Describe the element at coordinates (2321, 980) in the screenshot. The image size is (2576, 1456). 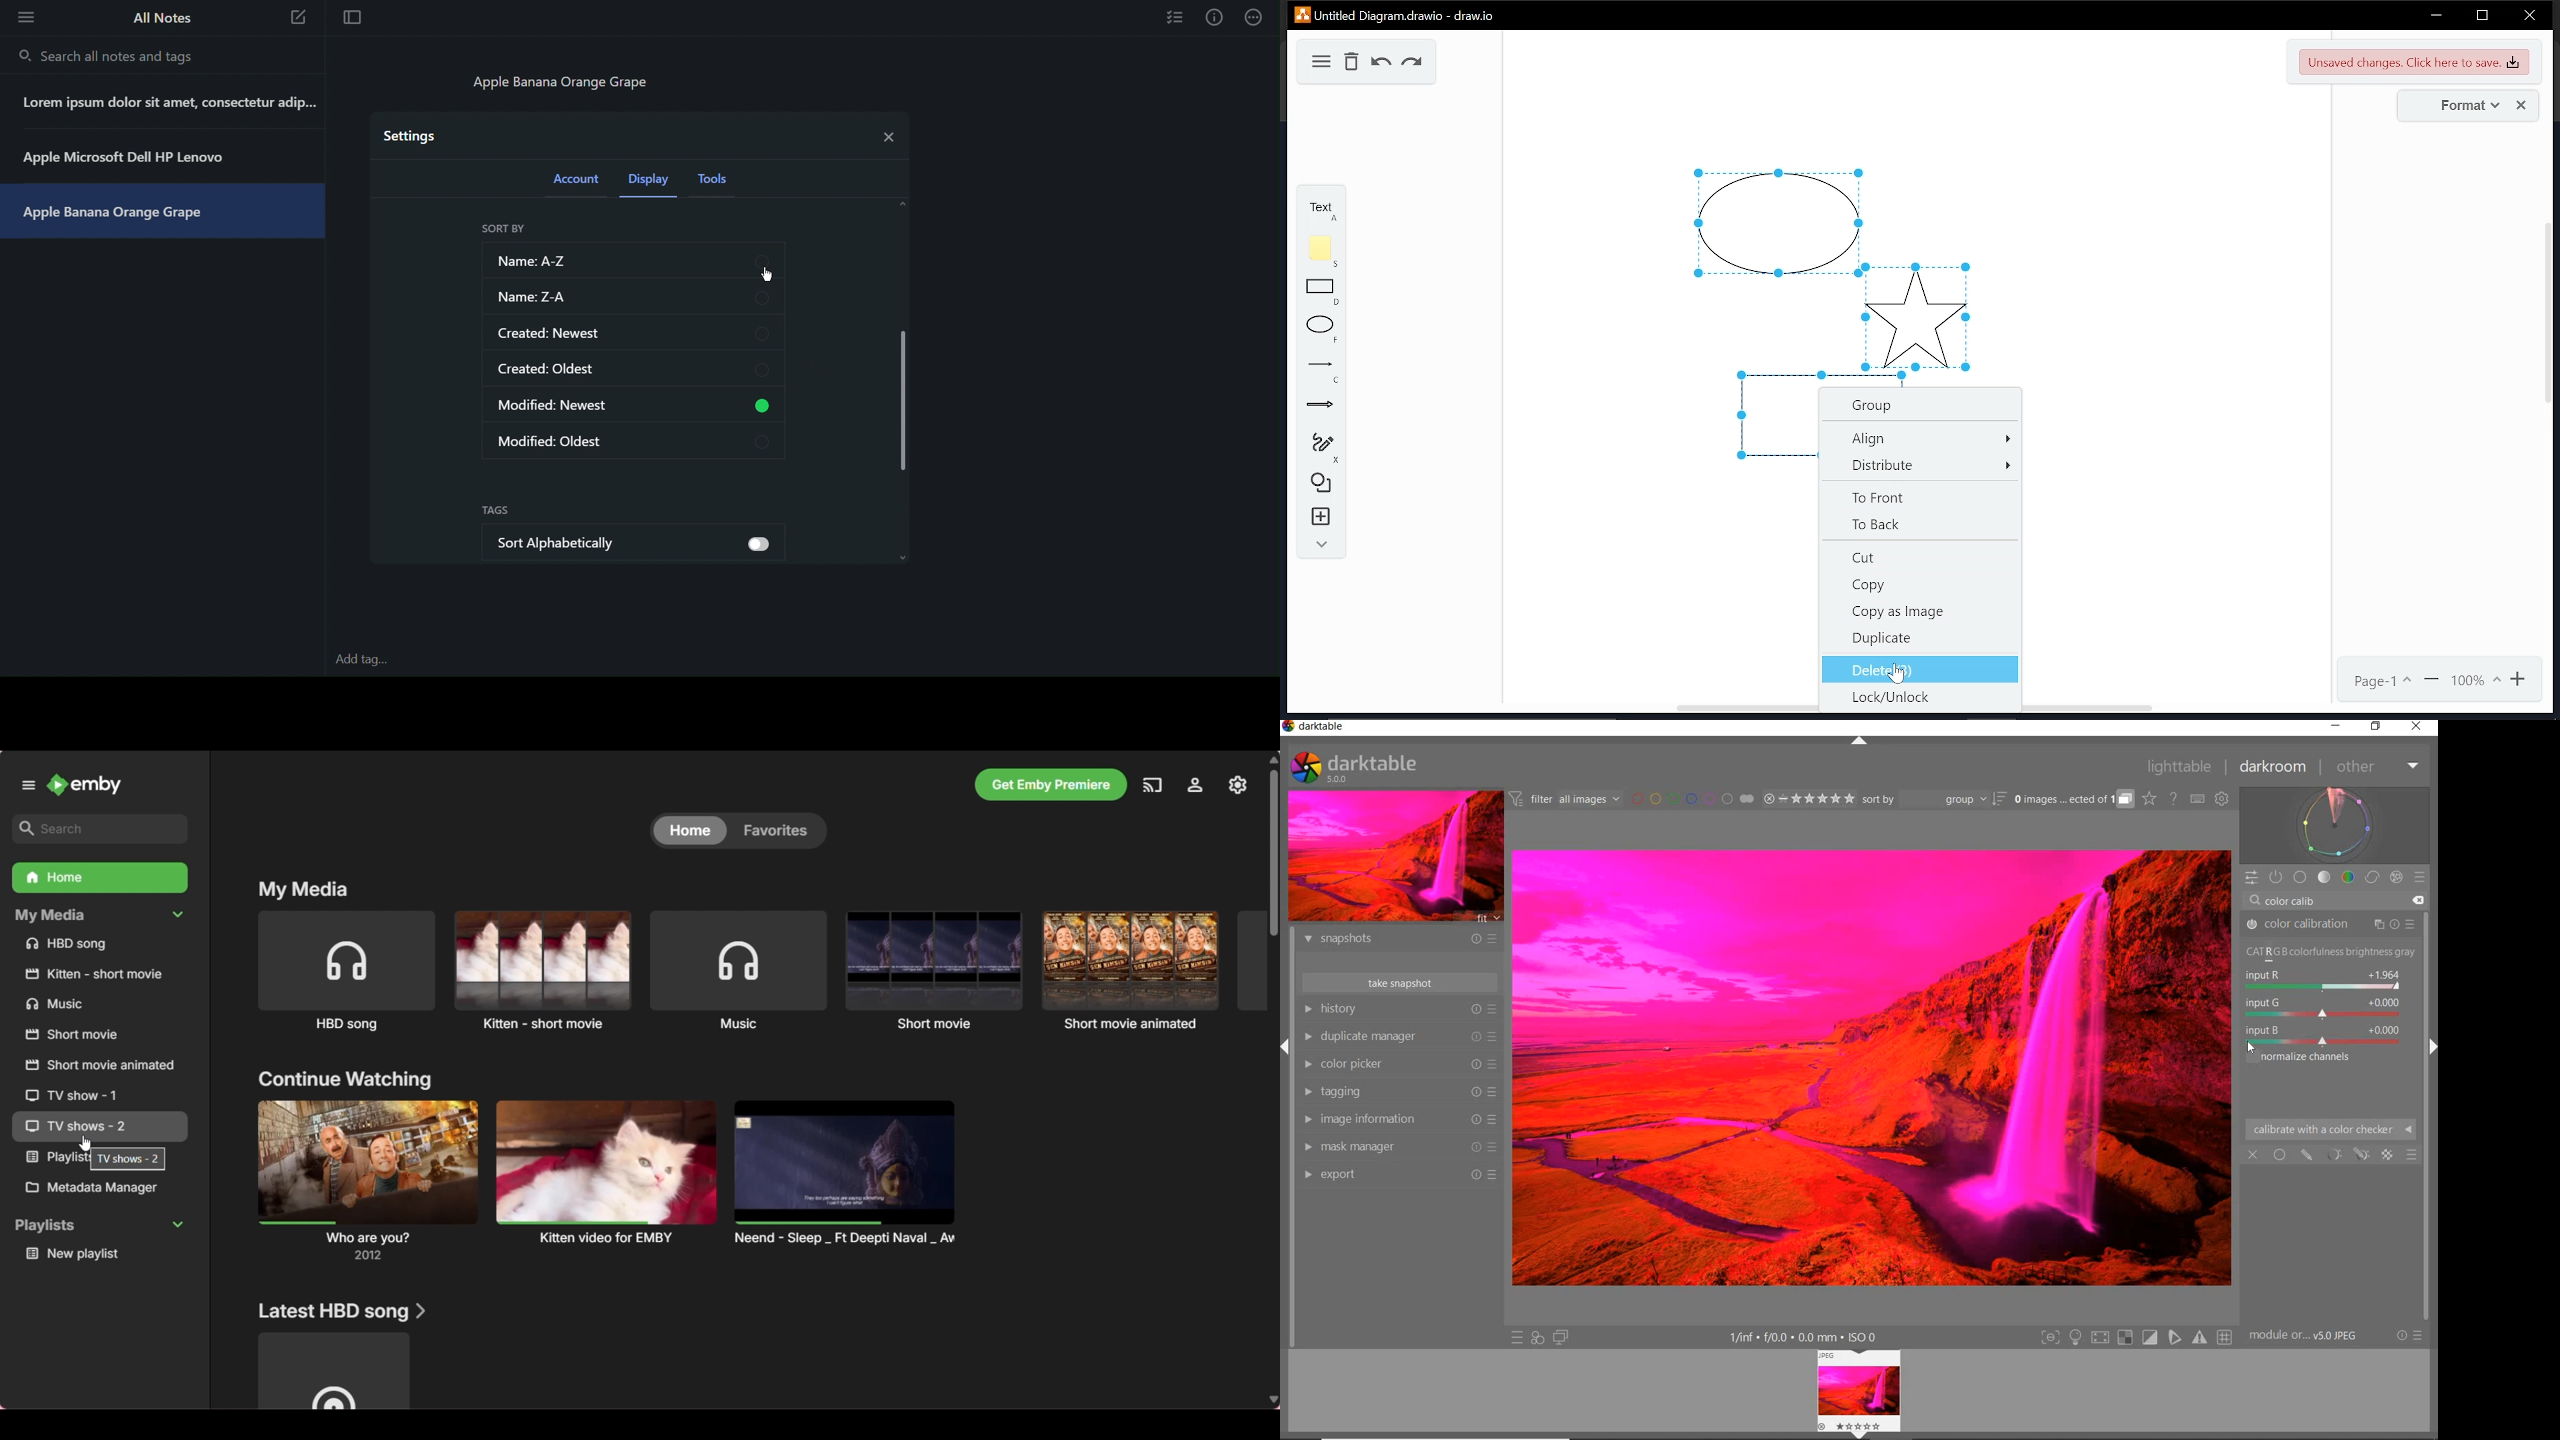
I see `INPUT R` at that location.